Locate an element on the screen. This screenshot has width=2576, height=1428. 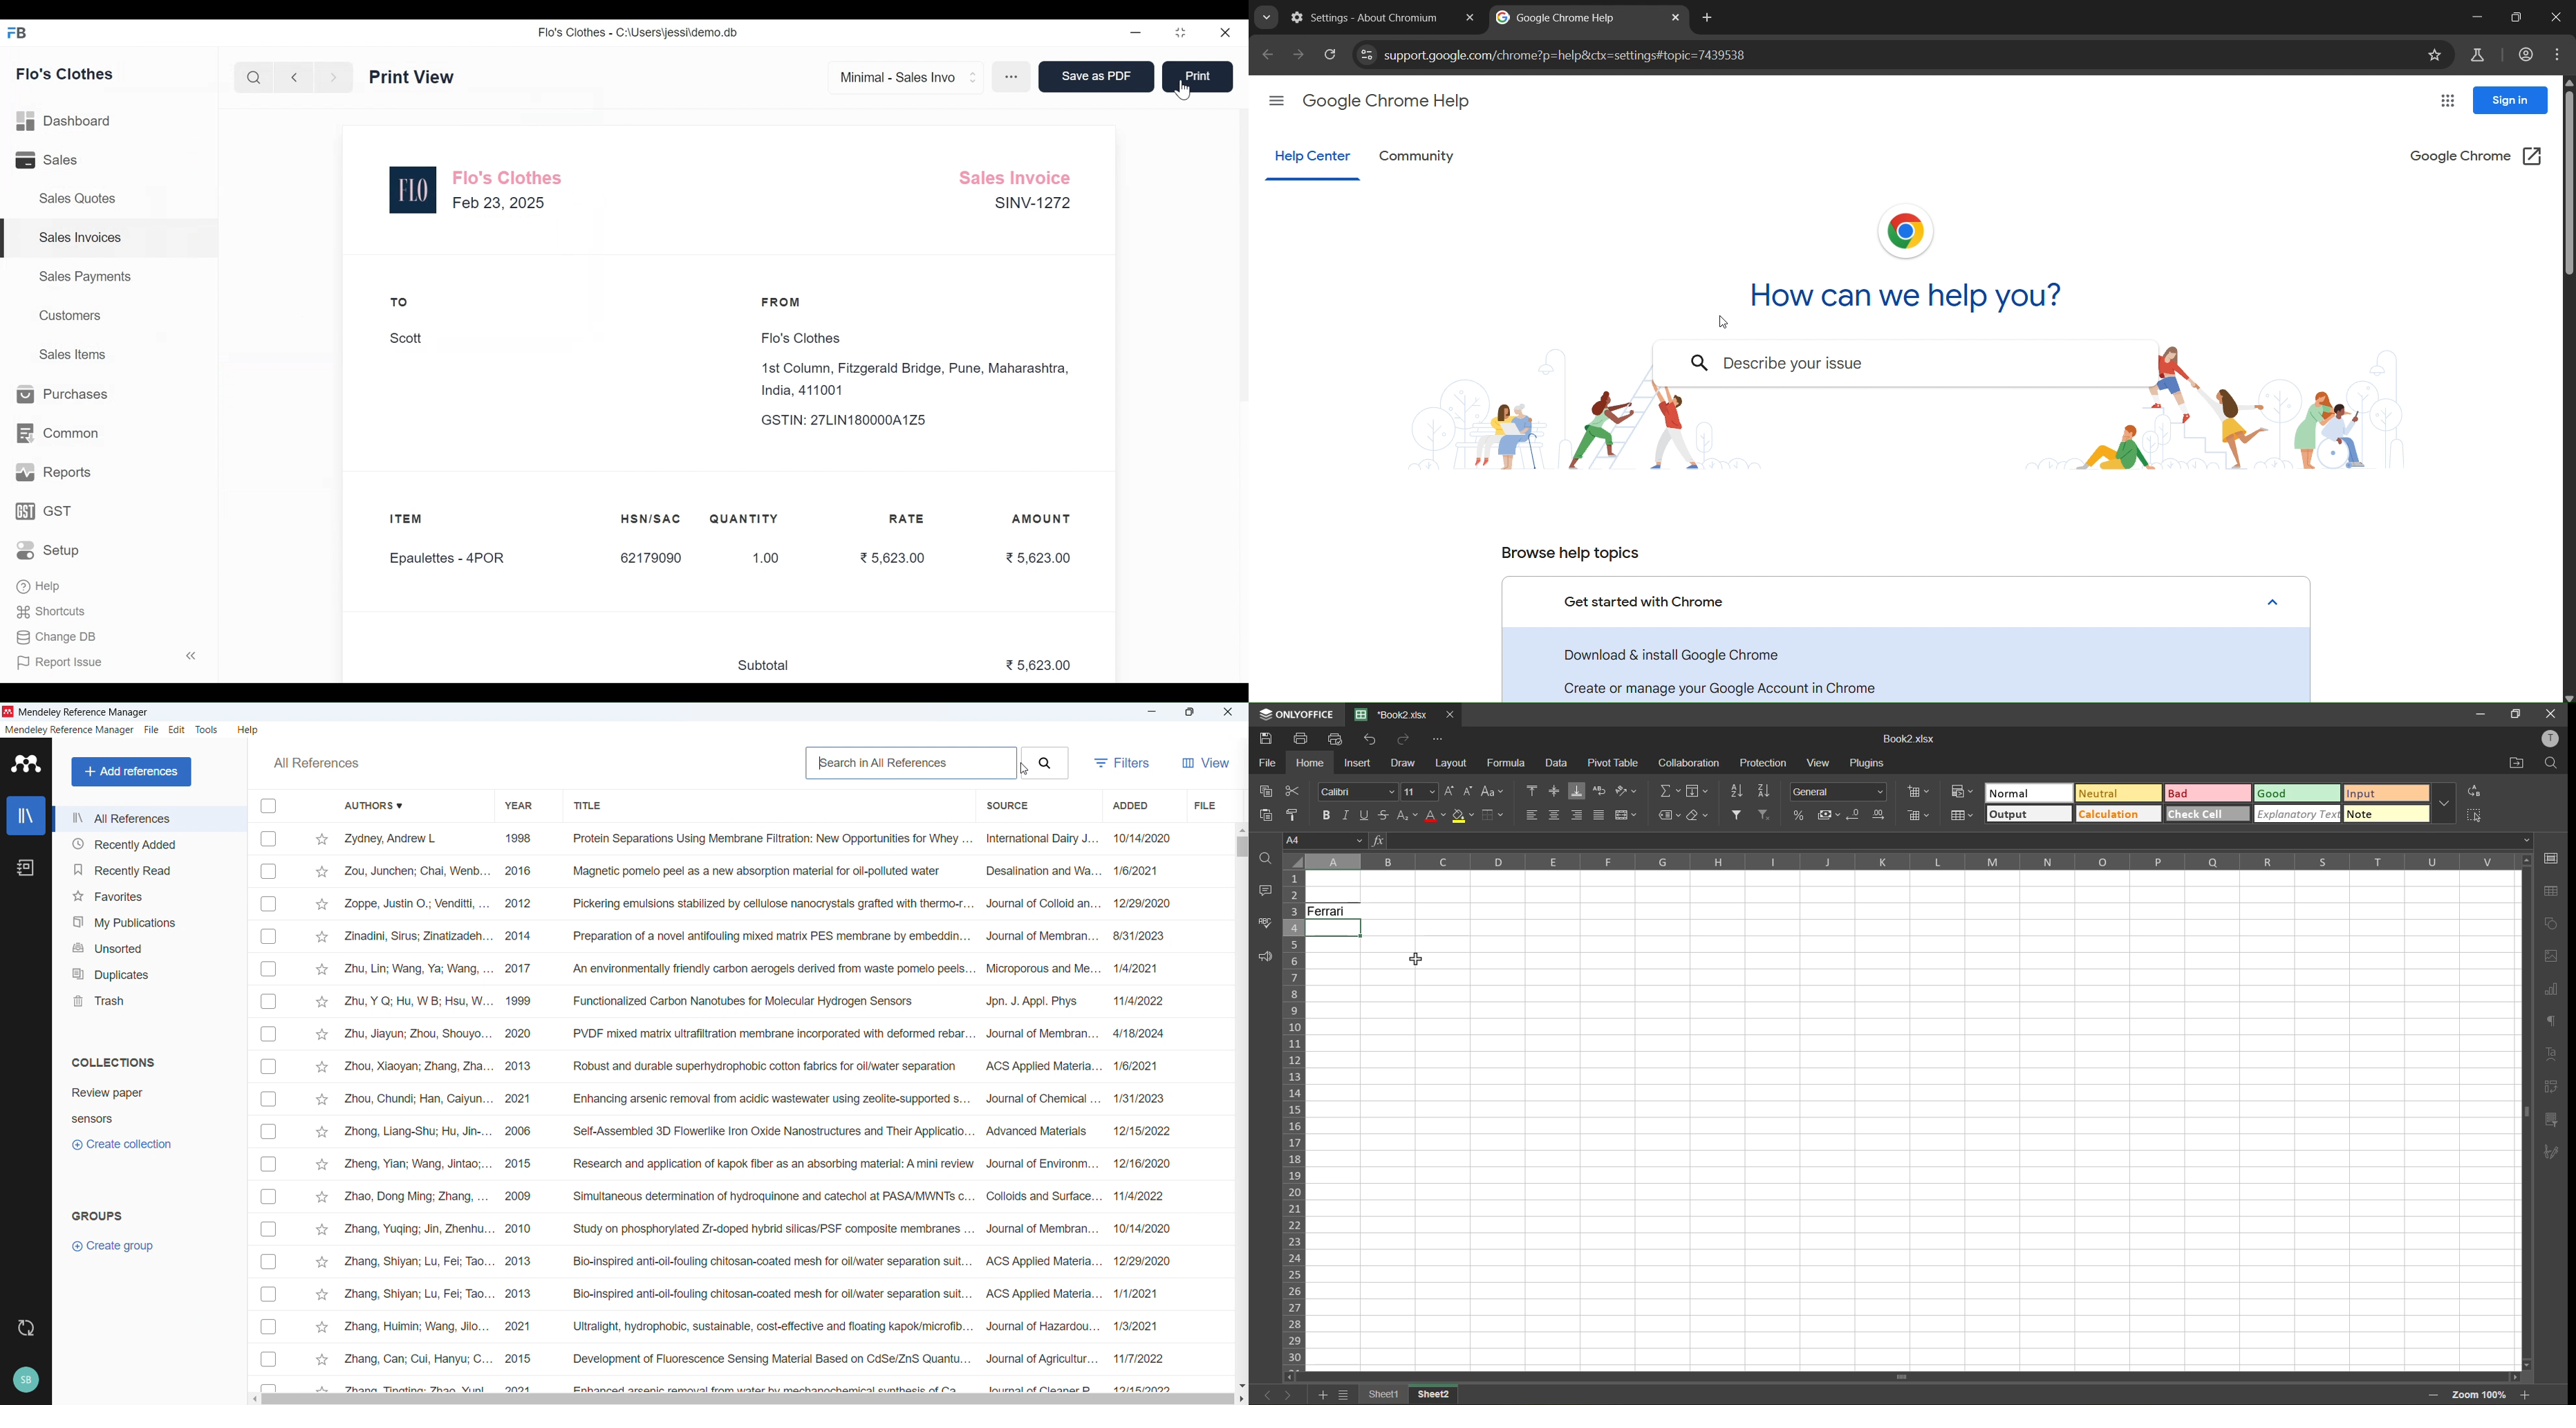
zoom out is located at coordinates (2434, 1397).